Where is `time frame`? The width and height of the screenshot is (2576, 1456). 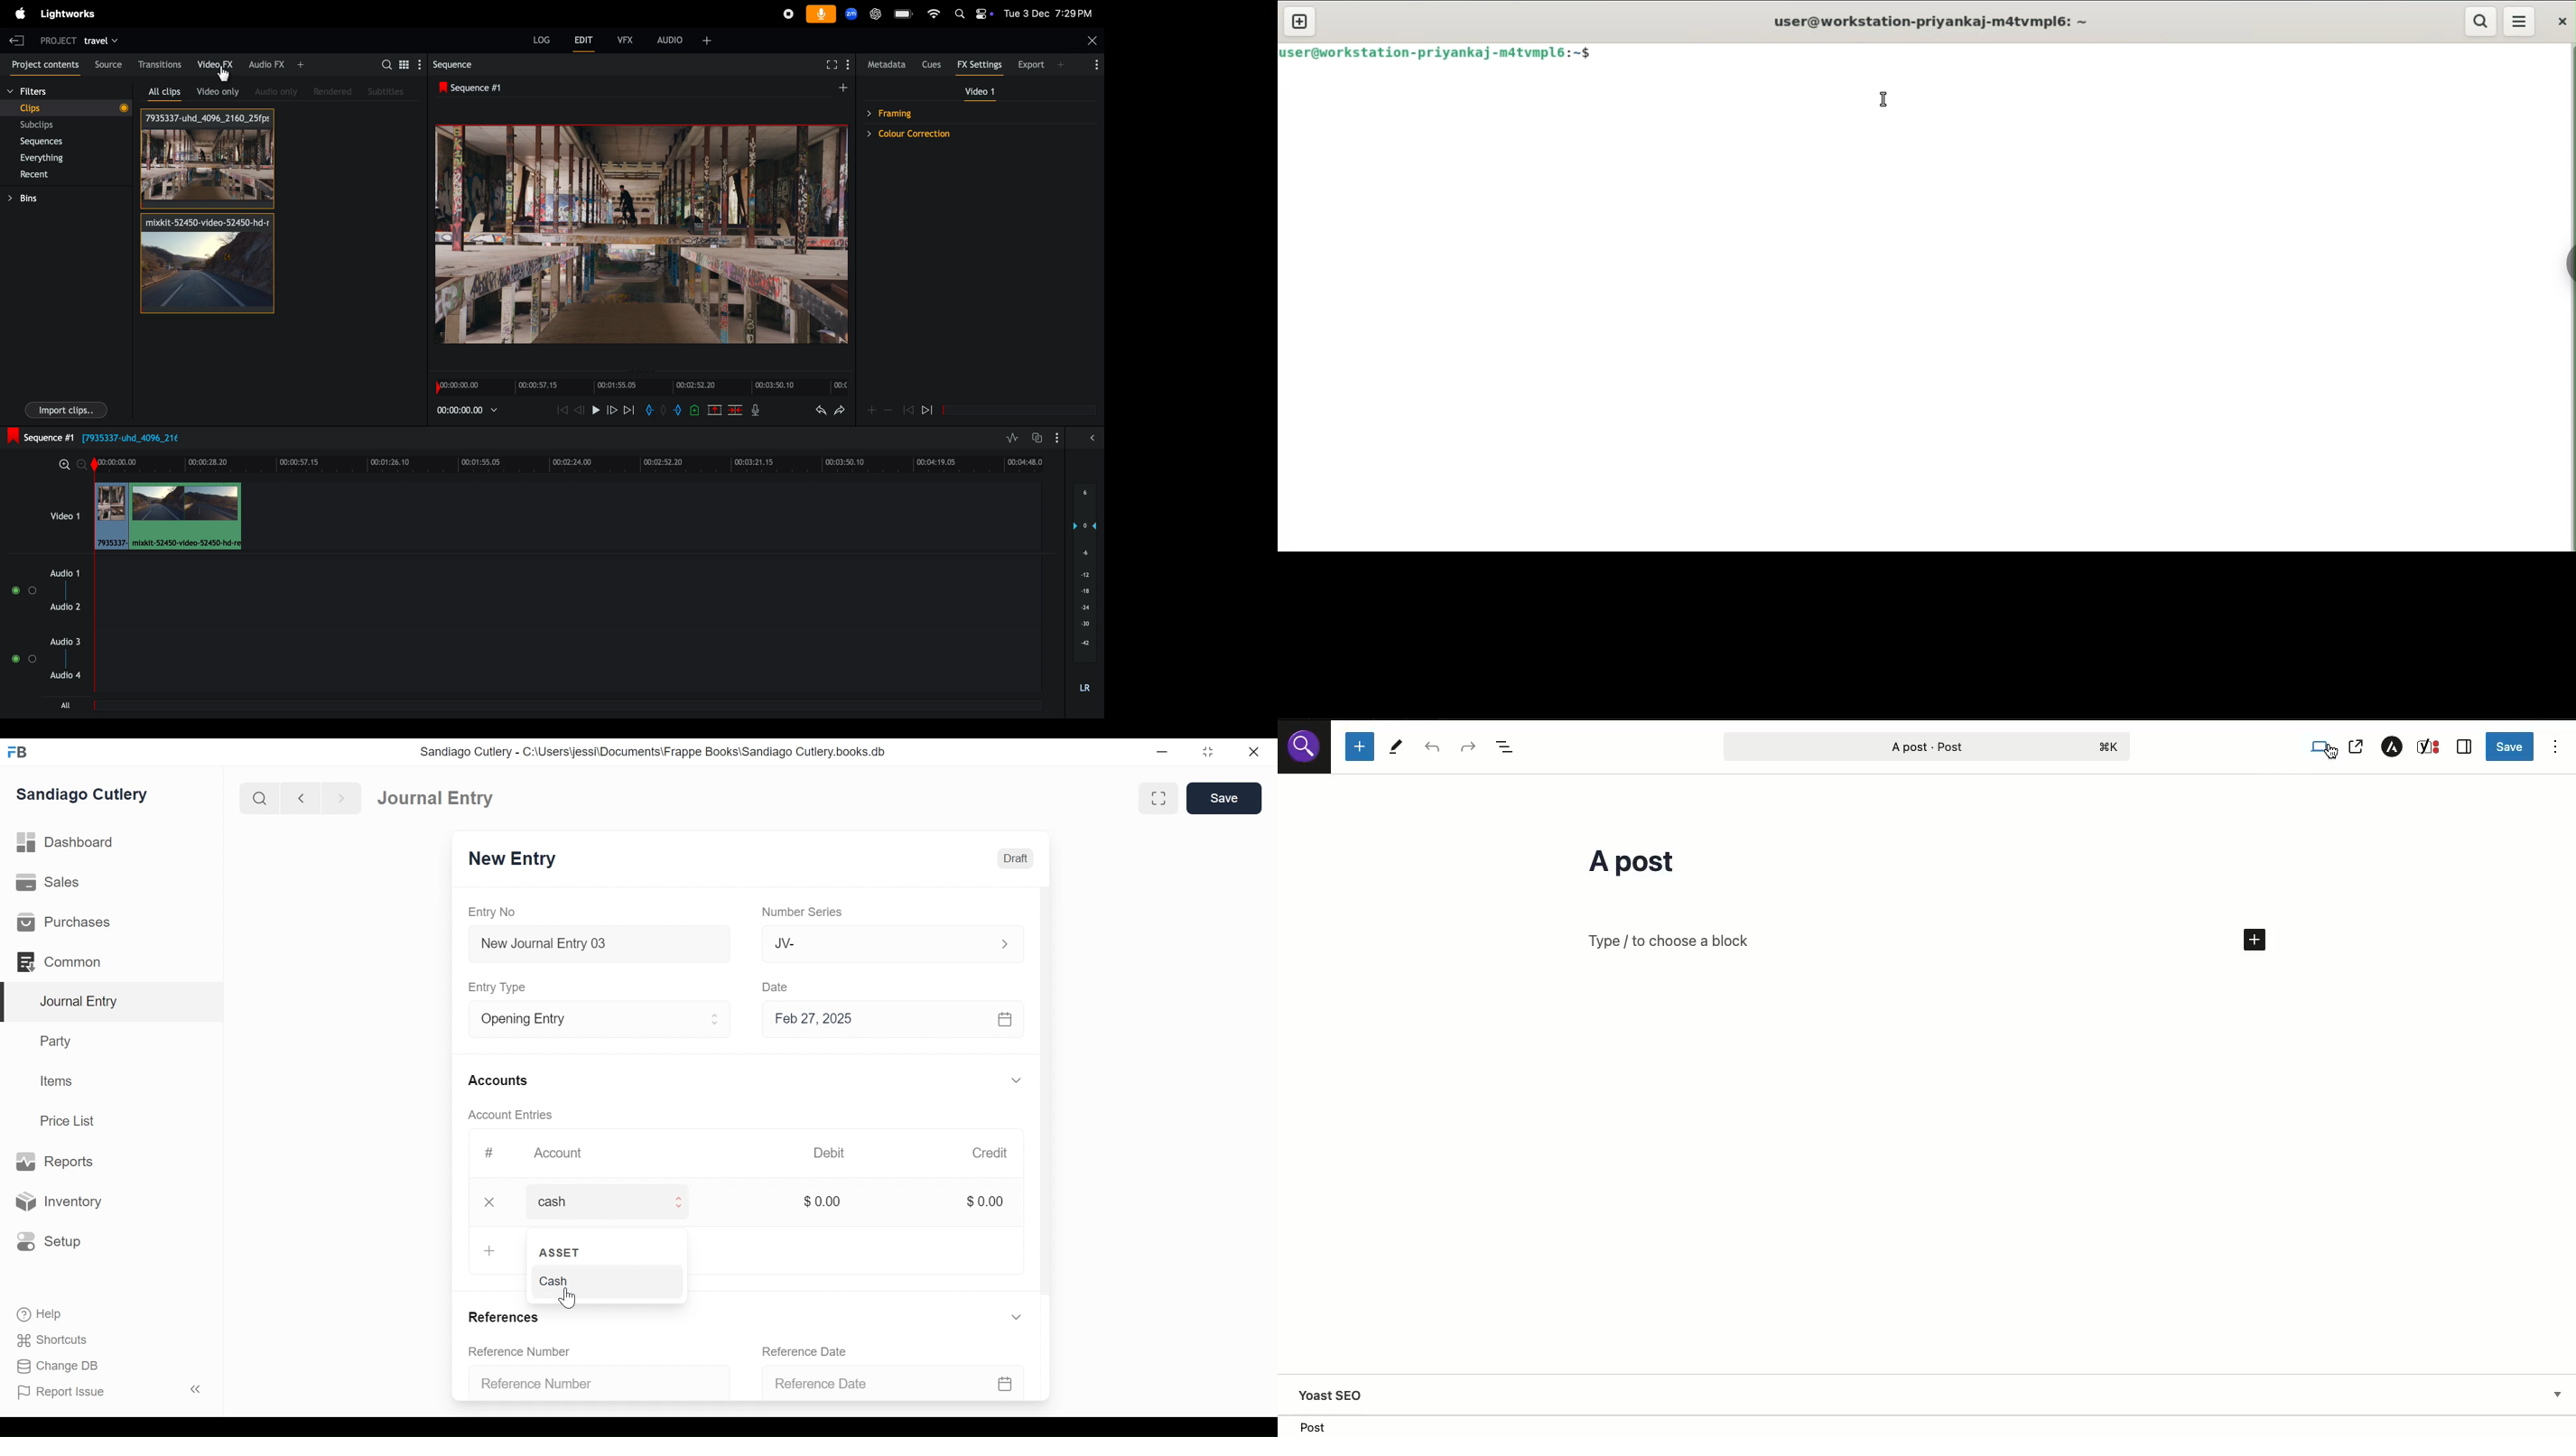 time frame is located at coordinates (572, 463).